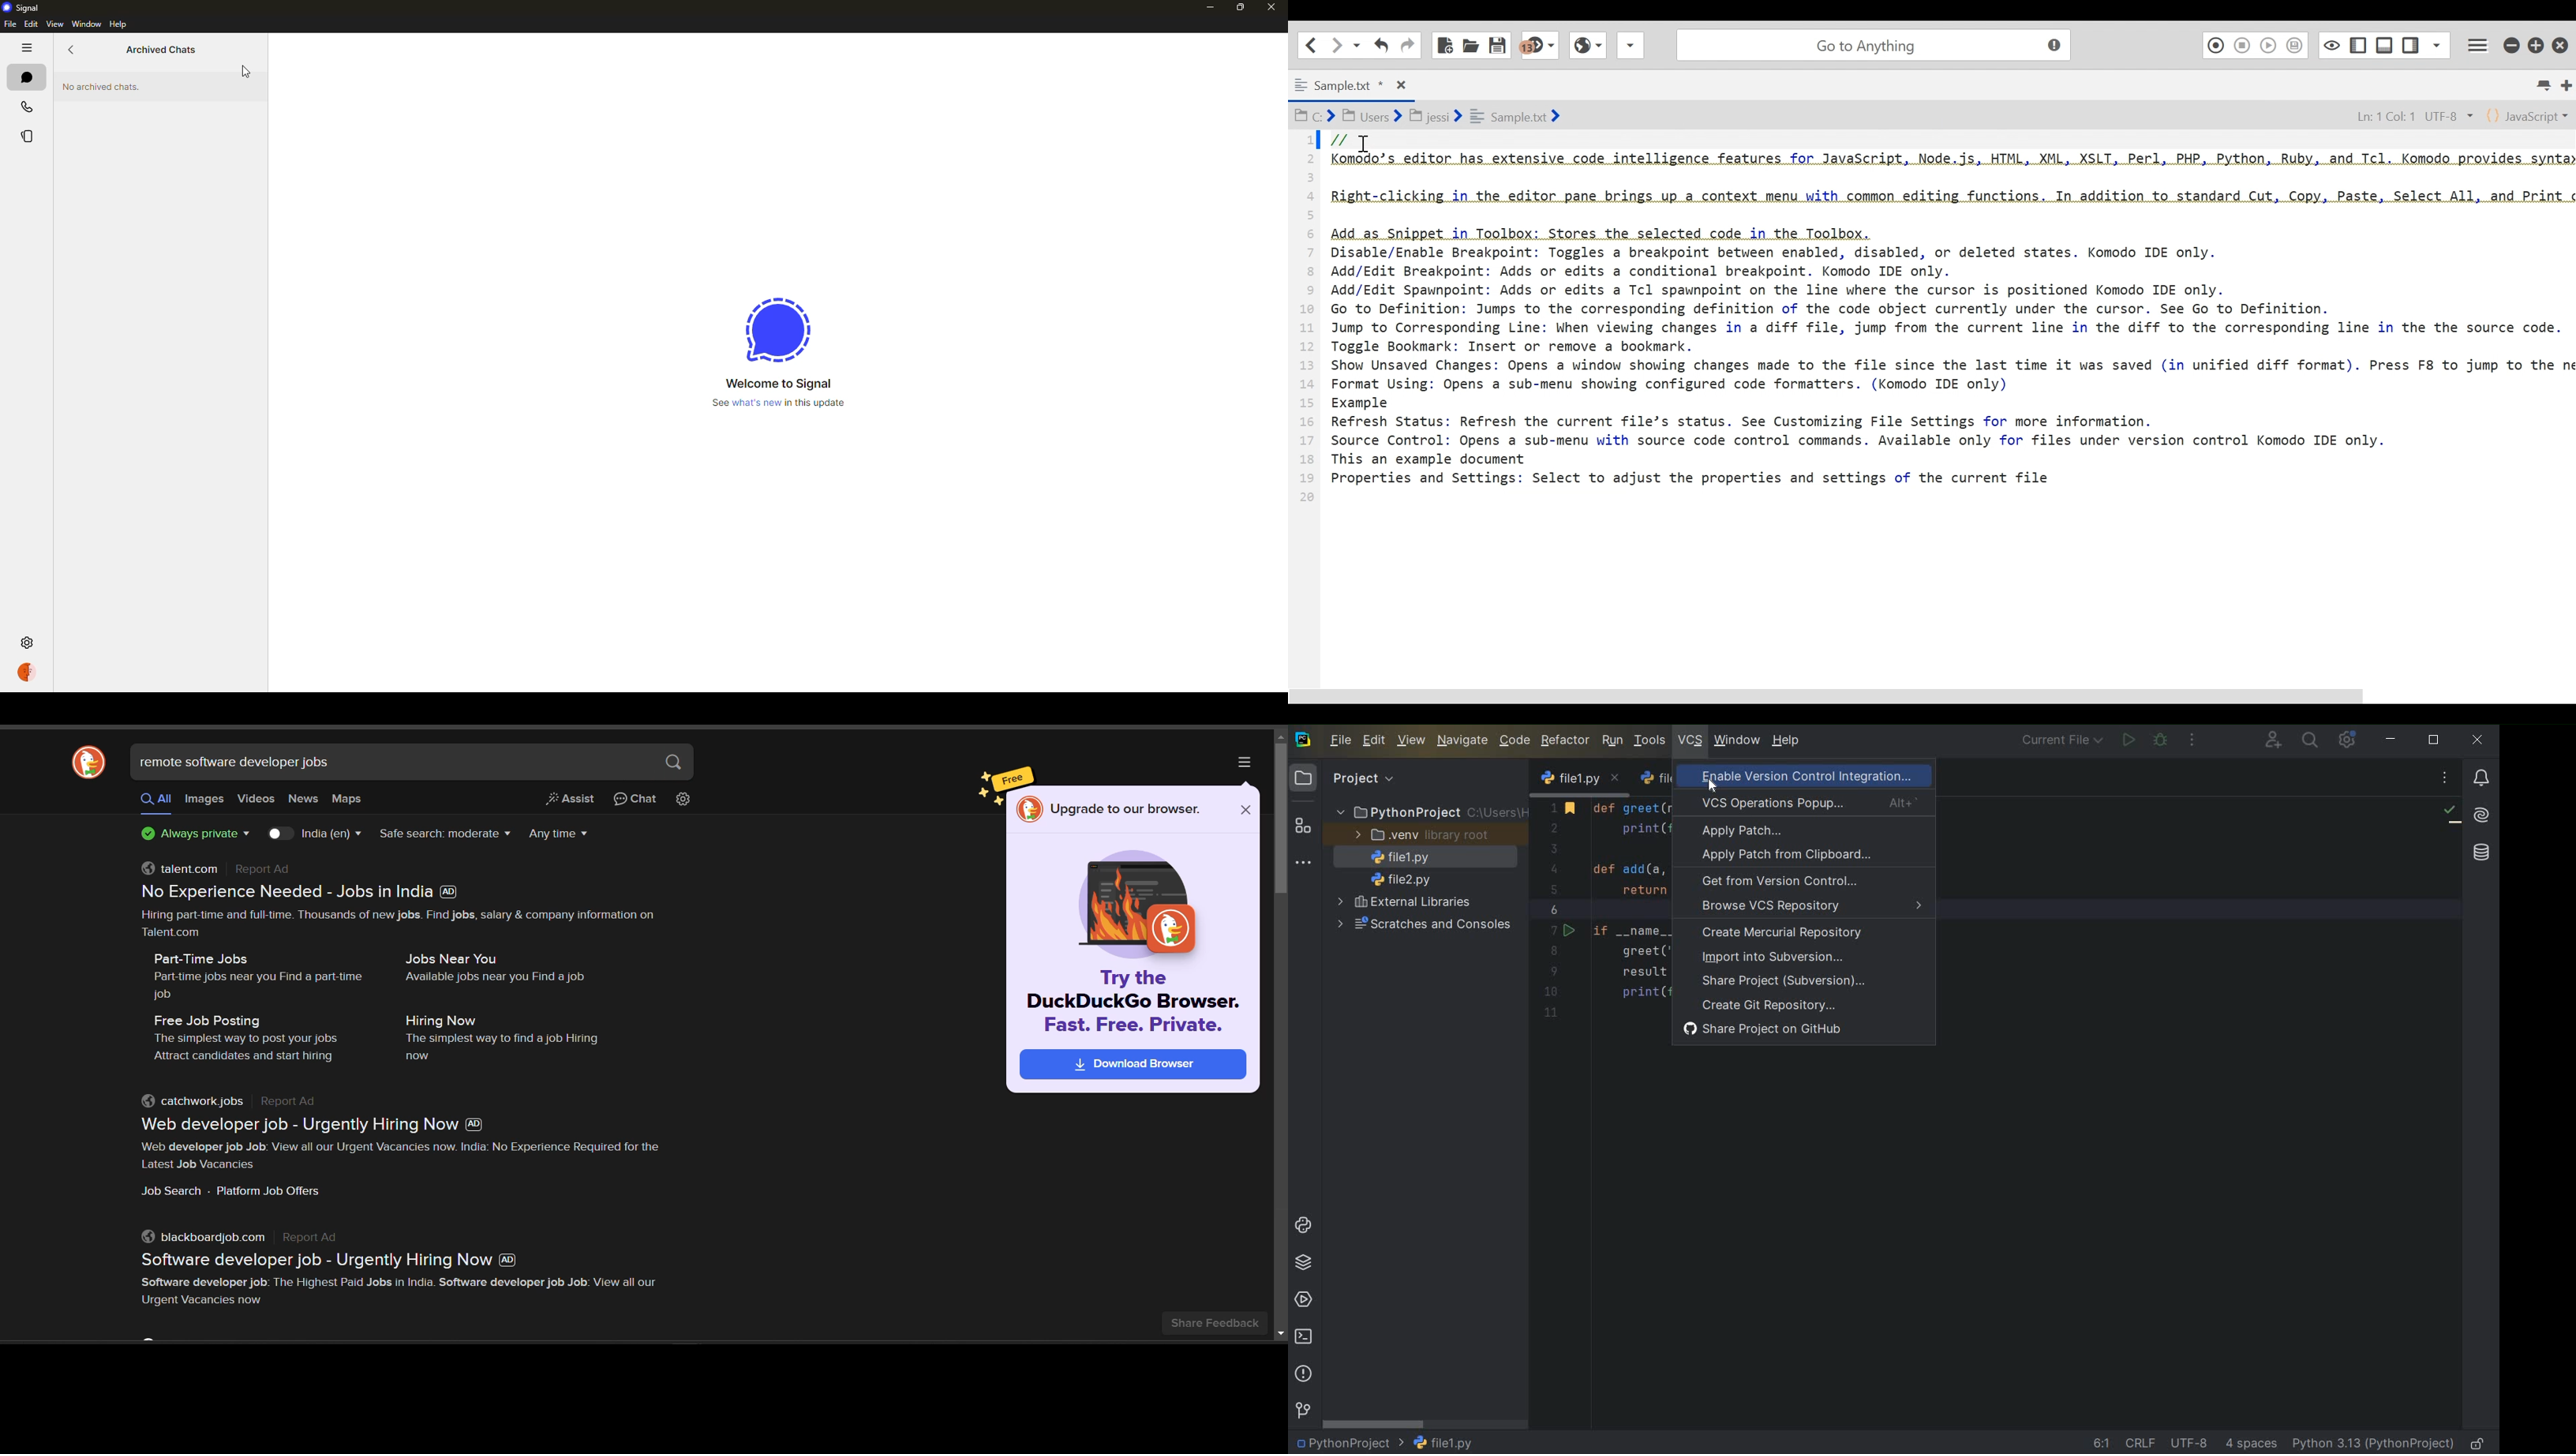 This screenshot has height=1456, width=2576. I want to click on current file, so click(2059, 742).